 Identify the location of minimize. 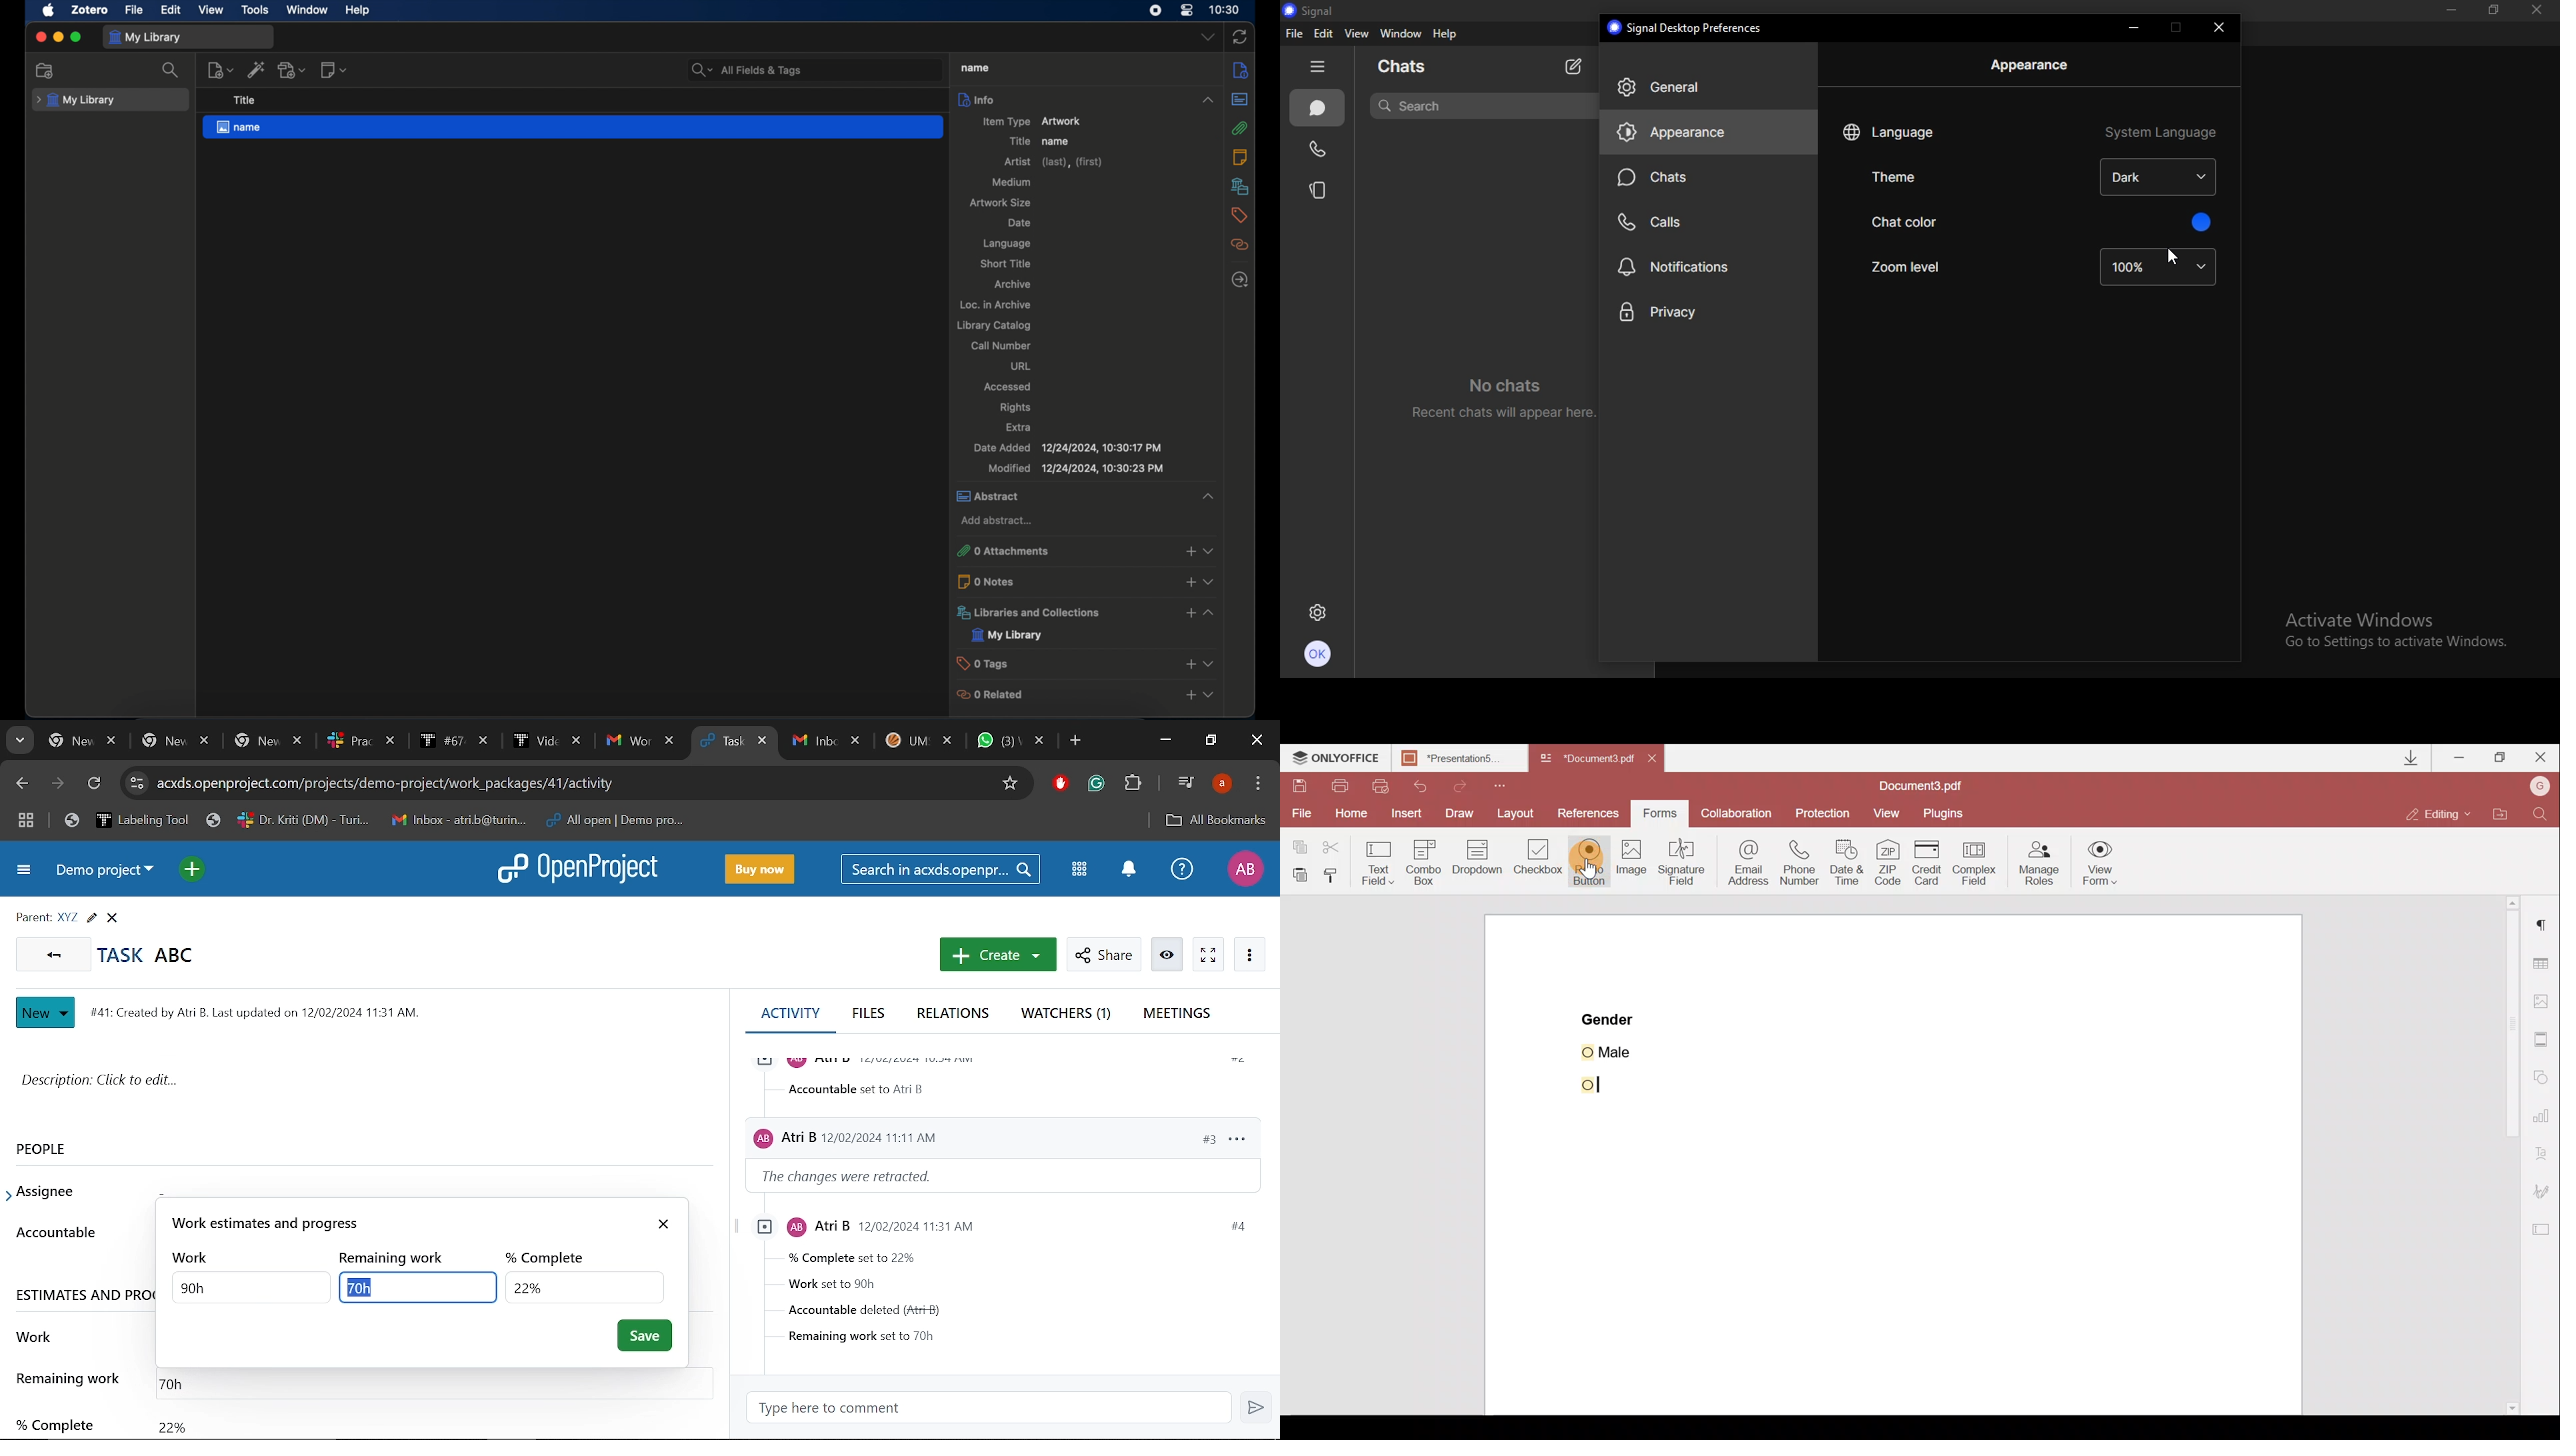
(2448, 12).